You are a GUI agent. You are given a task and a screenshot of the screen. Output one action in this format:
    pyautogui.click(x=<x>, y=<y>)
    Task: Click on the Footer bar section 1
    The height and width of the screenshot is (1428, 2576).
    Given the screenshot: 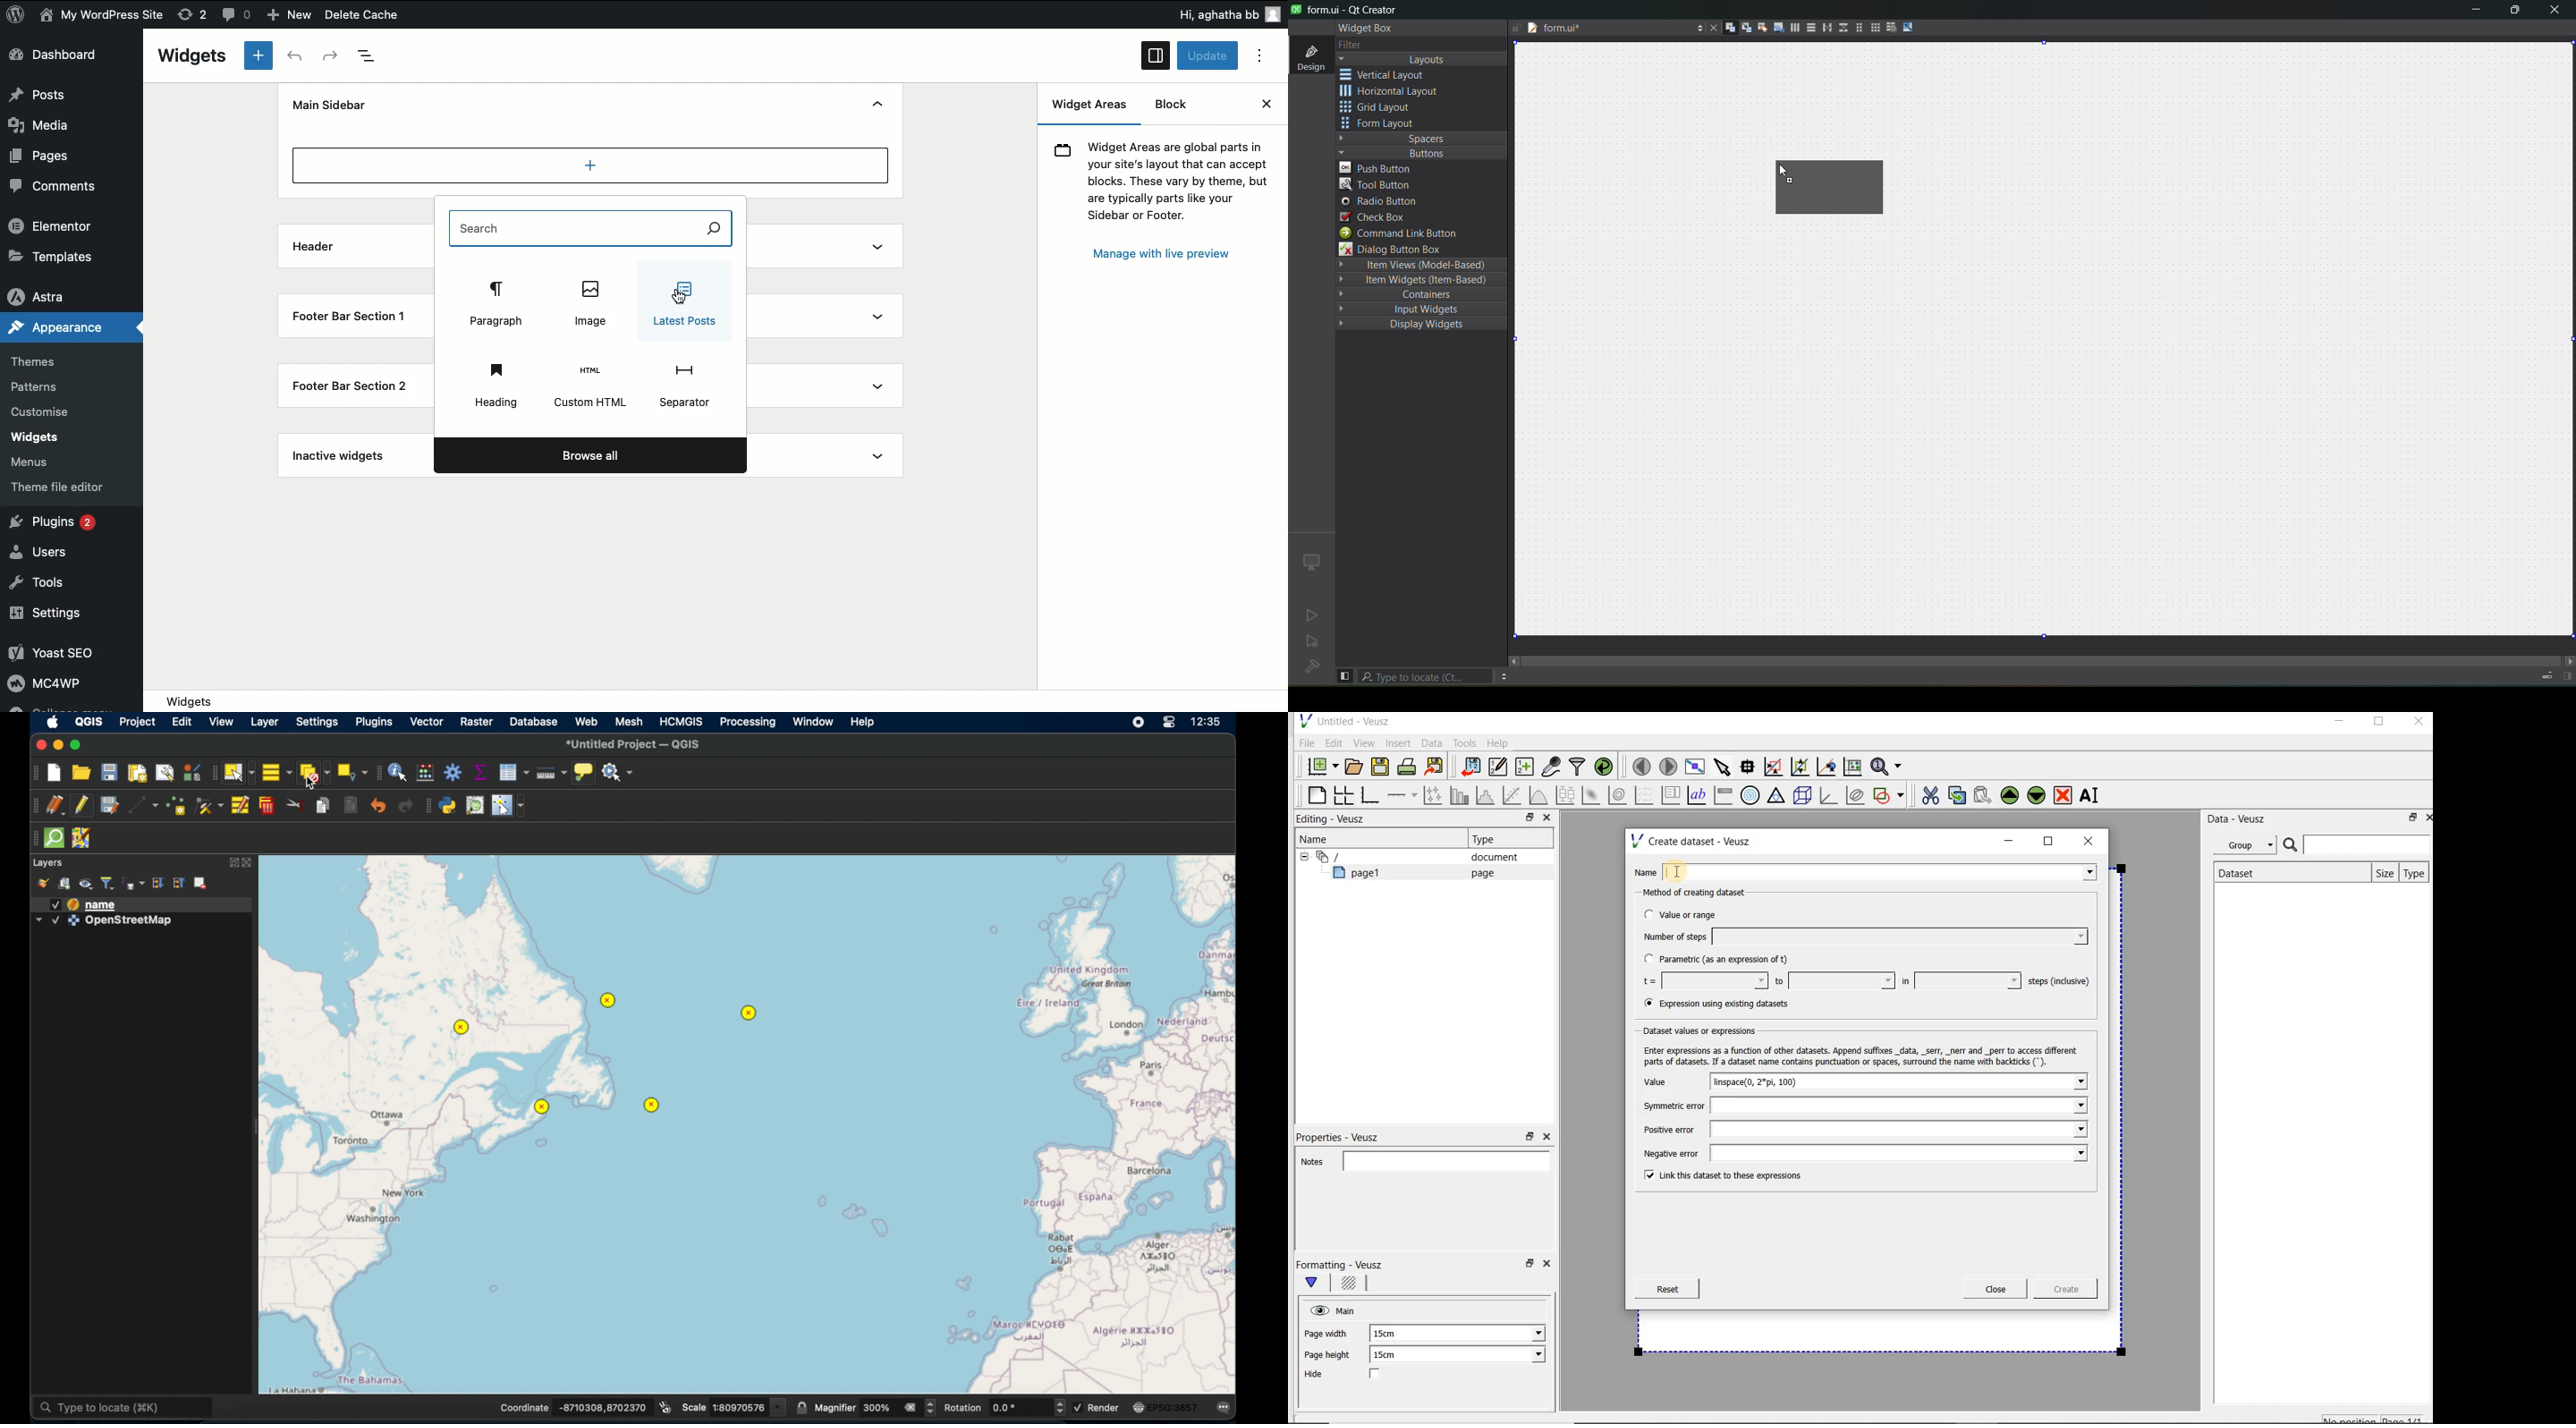 What is the action you would take?
    pyautogui.click(x=351, y=316)
    